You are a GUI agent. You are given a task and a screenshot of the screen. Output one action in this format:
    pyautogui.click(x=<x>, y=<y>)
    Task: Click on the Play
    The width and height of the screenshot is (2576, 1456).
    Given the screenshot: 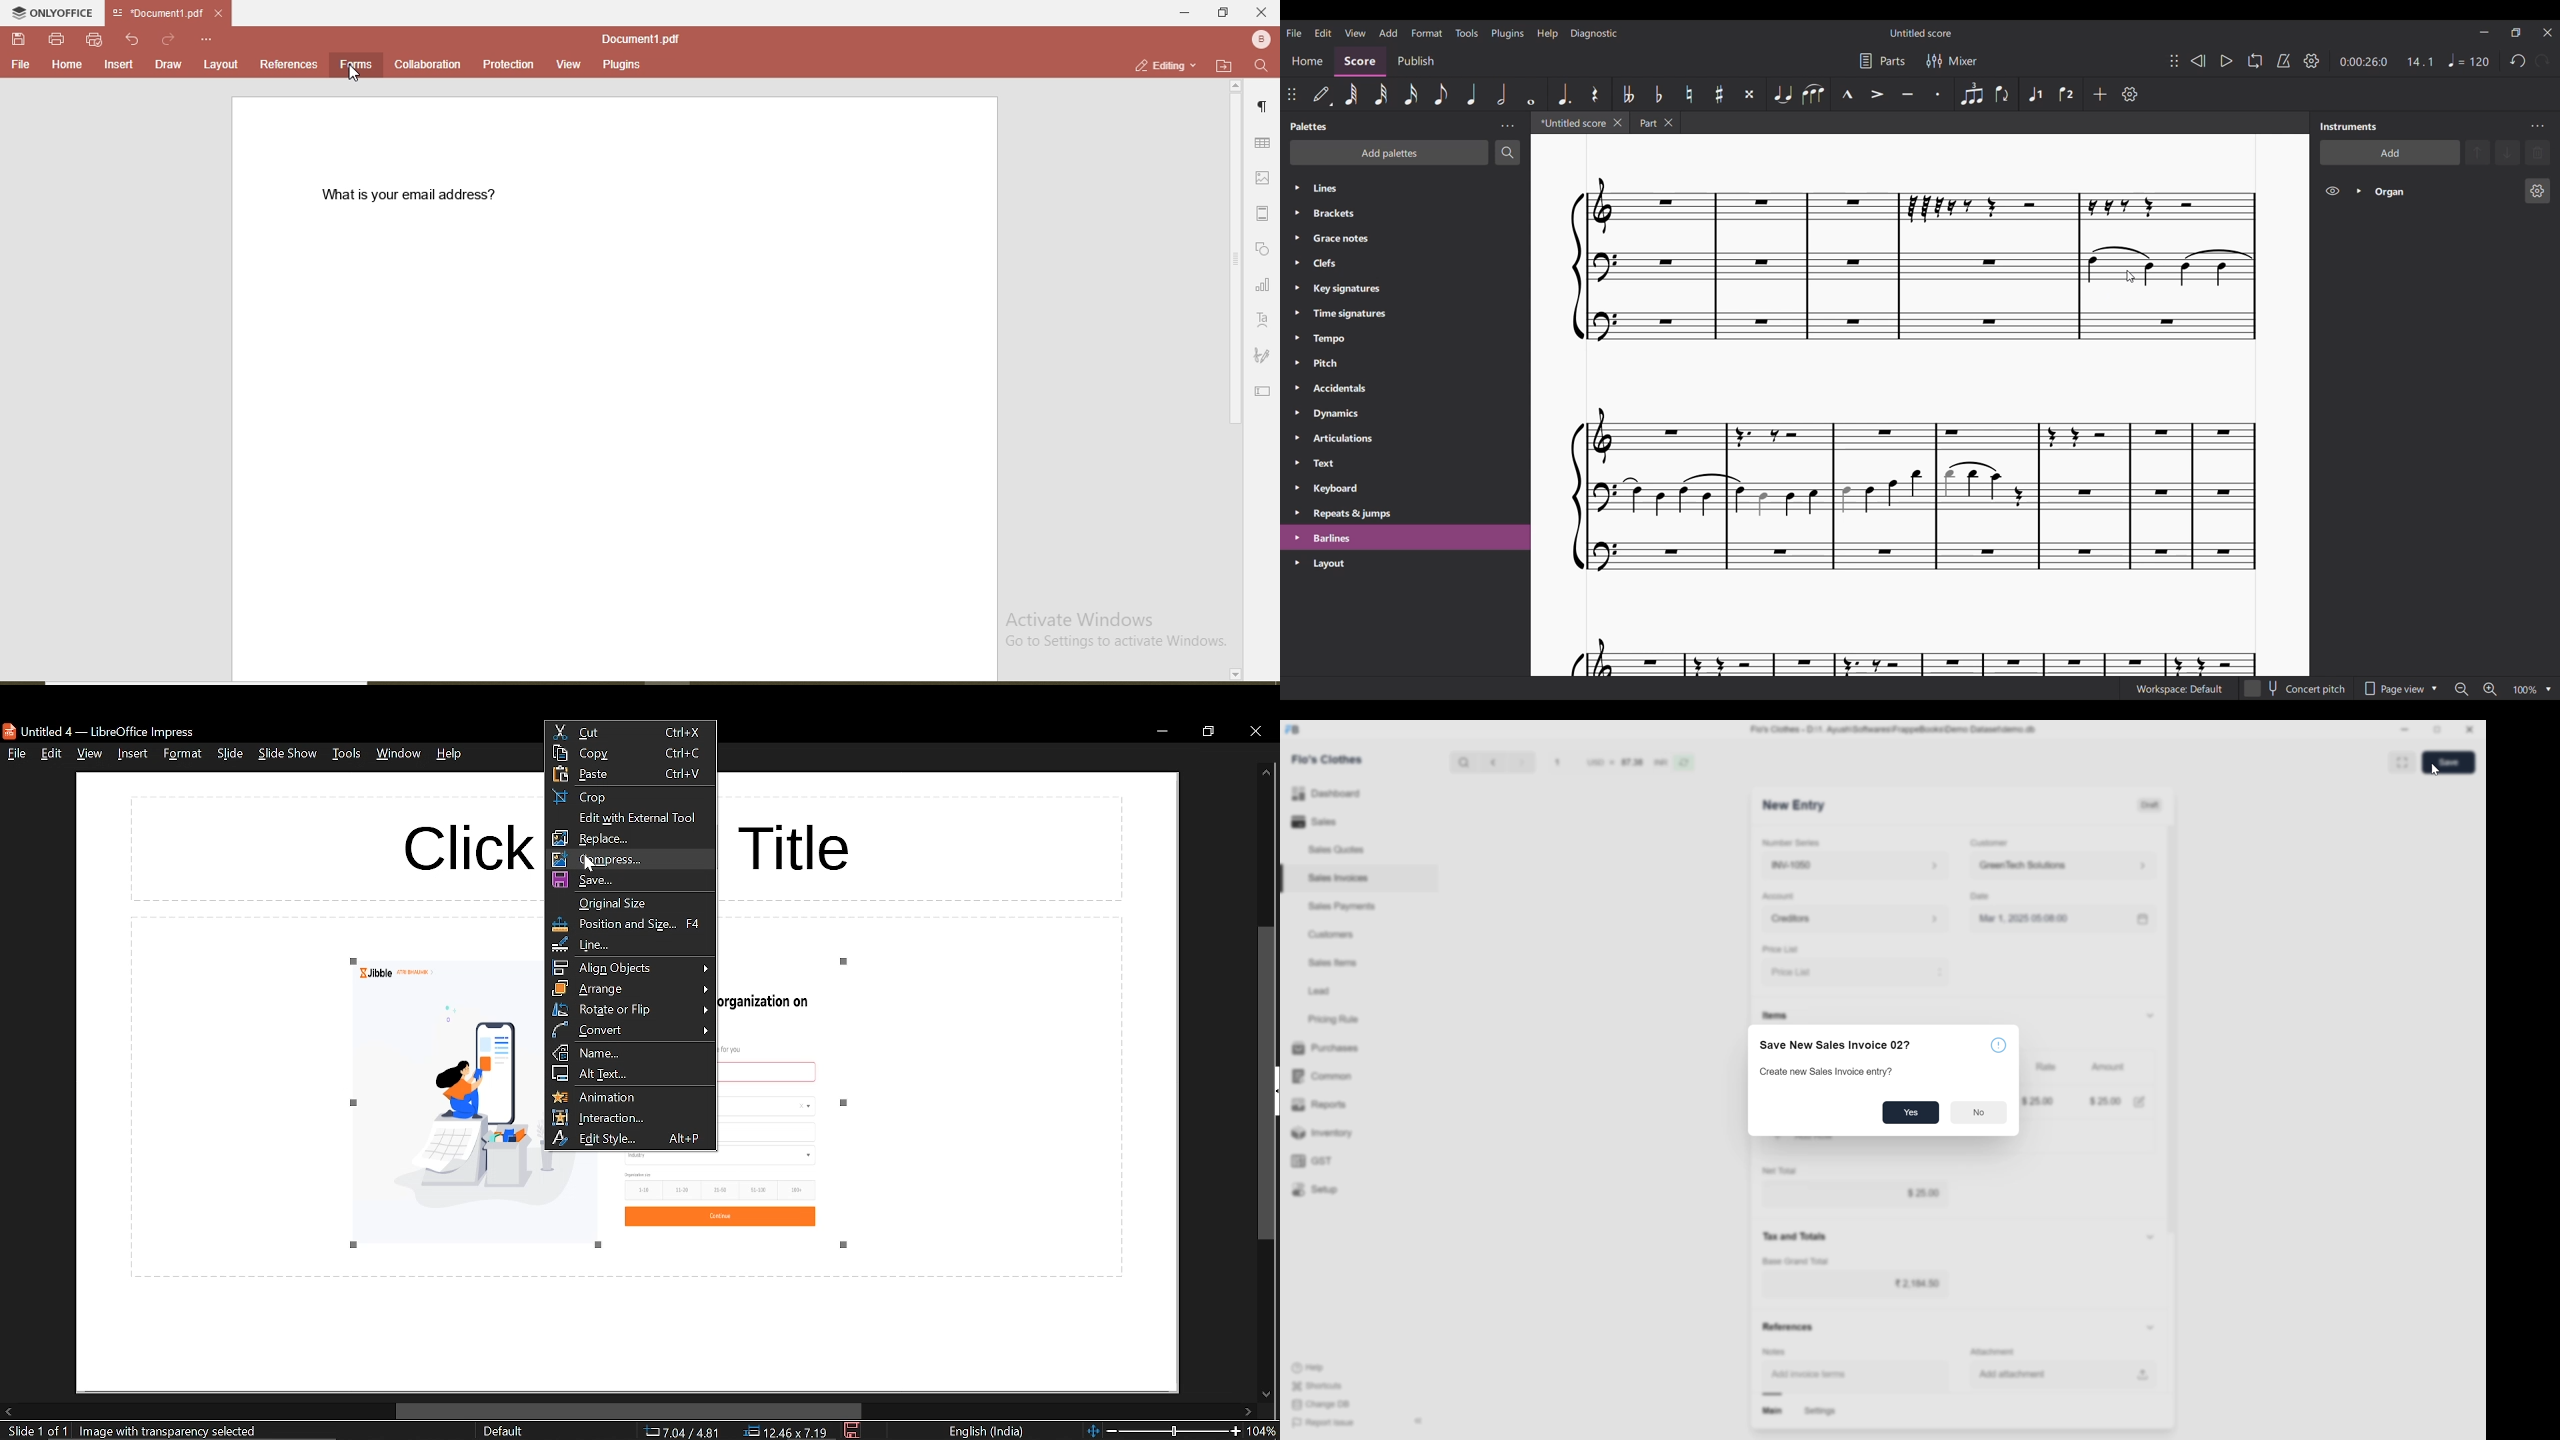 What is the action you would take?
    pyautogui.click(x=2227, y=60)
    